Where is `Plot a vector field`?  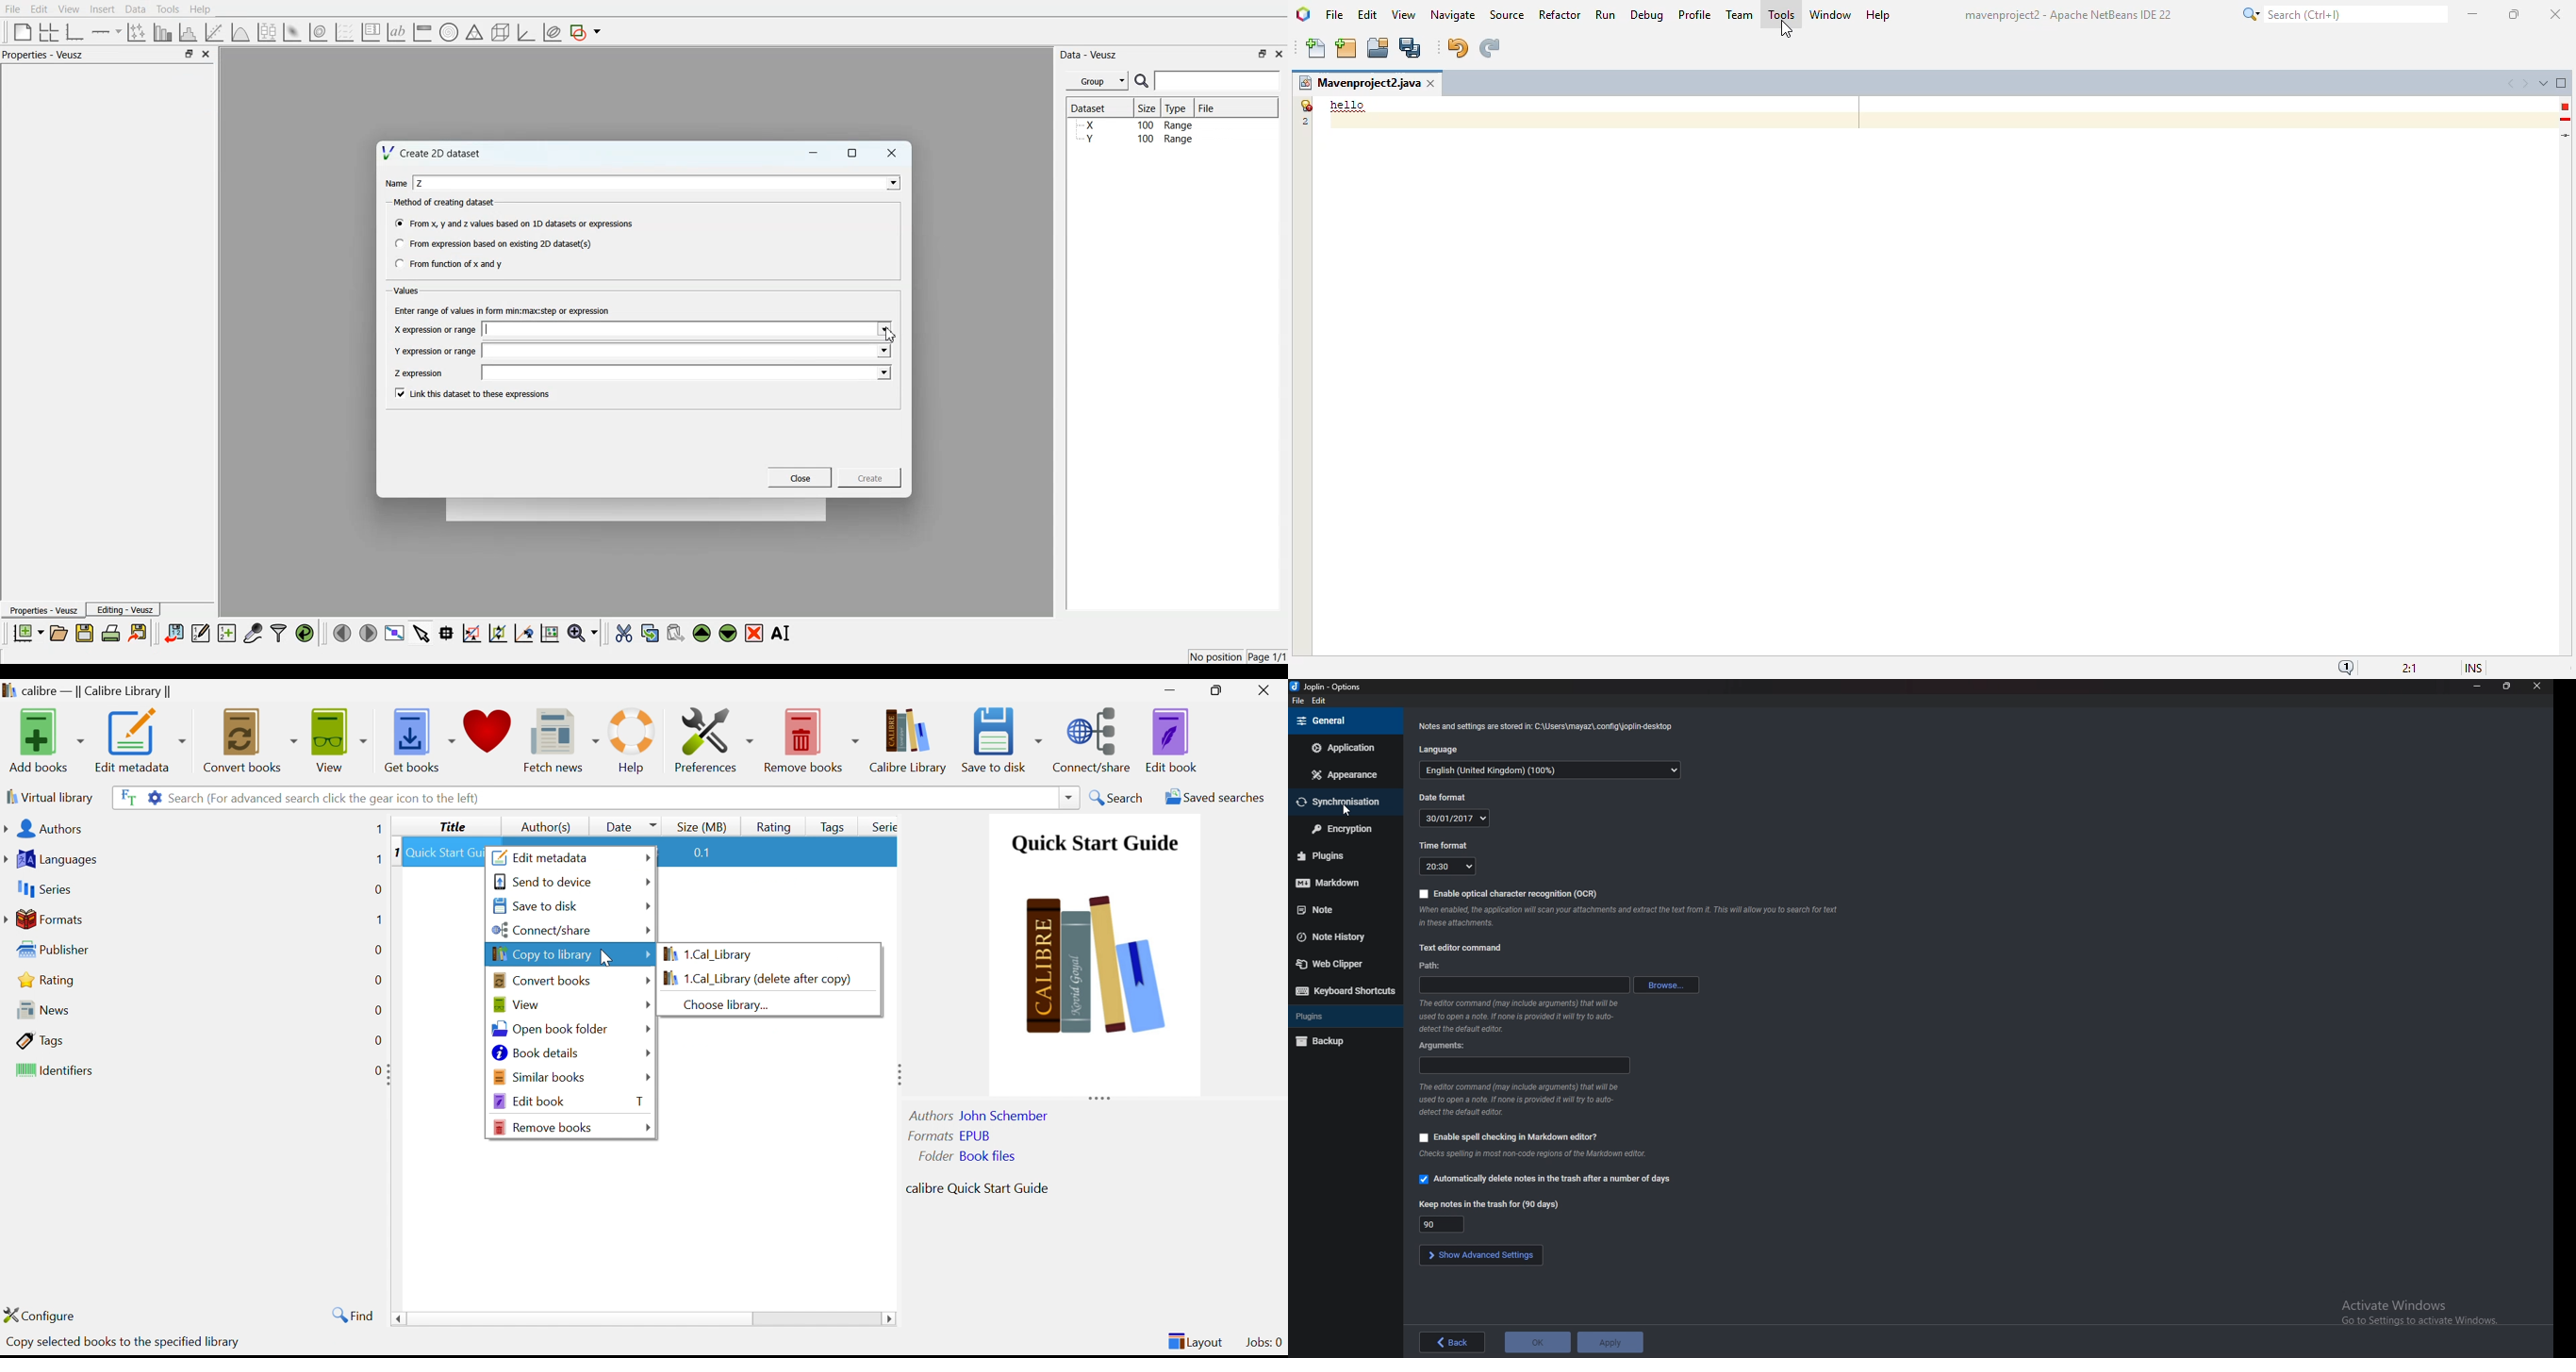 Plot a vector field is located at coordinates (344, 33).